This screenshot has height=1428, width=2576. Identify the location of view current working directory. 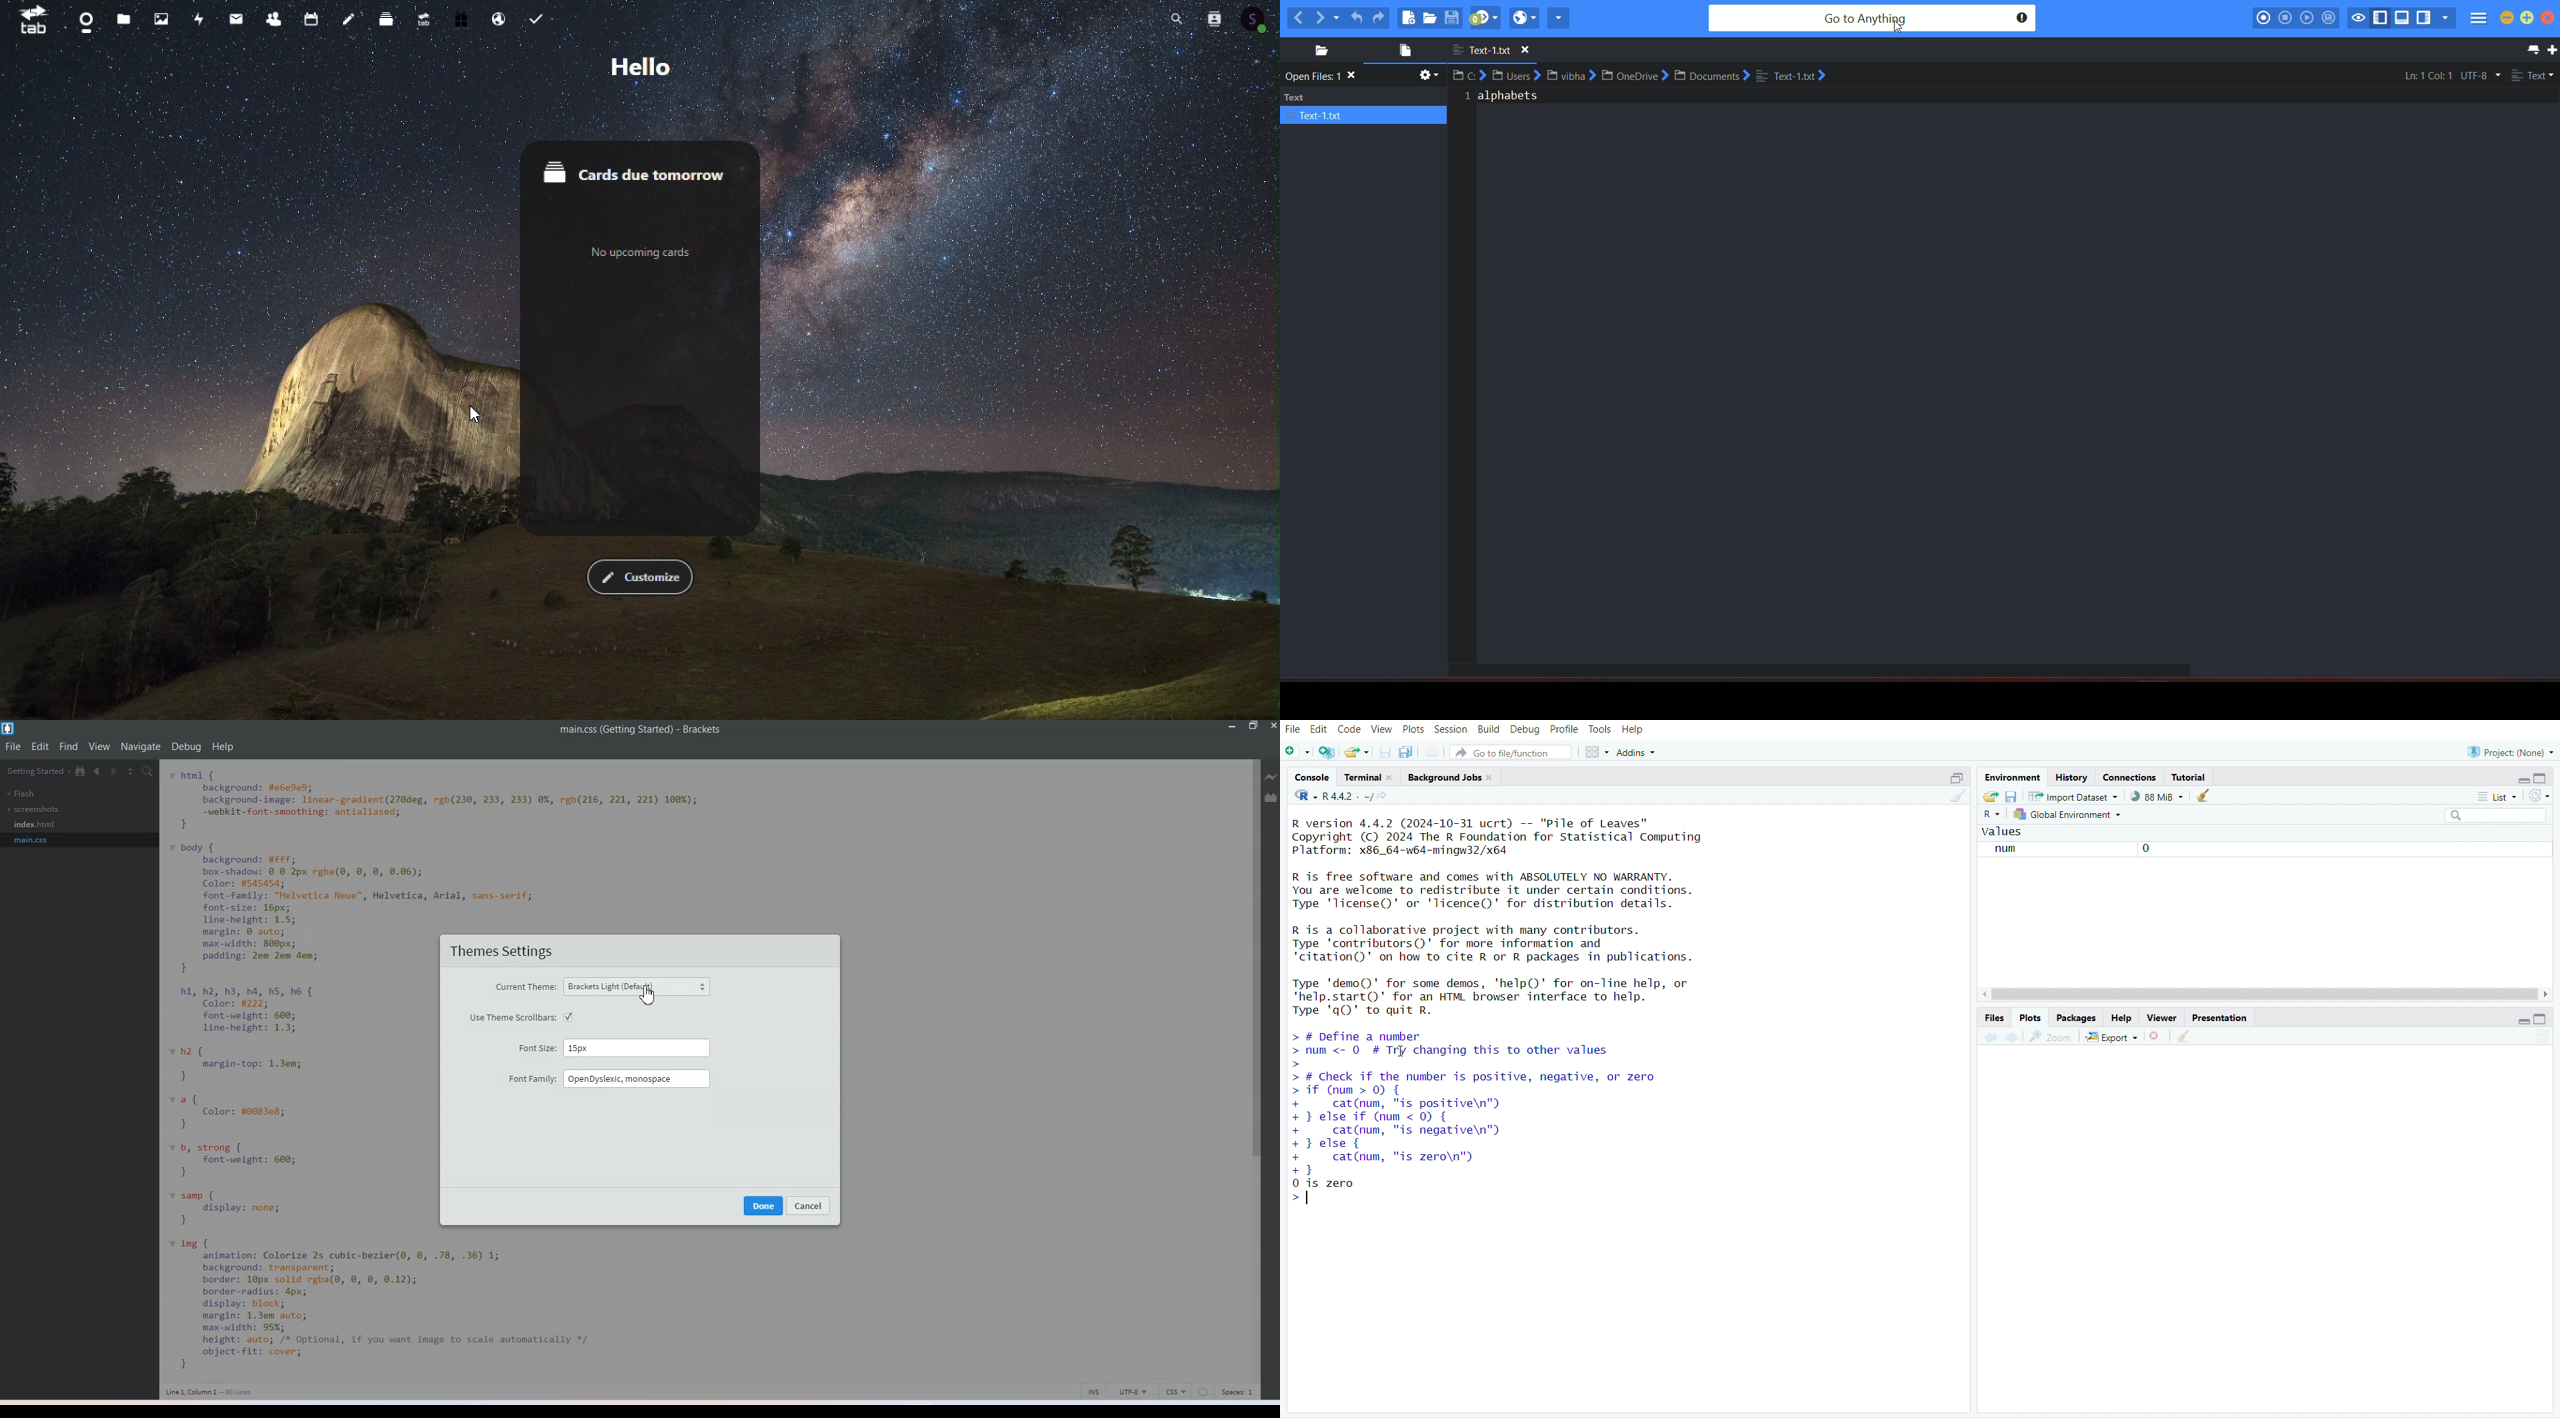
(1385, 797).